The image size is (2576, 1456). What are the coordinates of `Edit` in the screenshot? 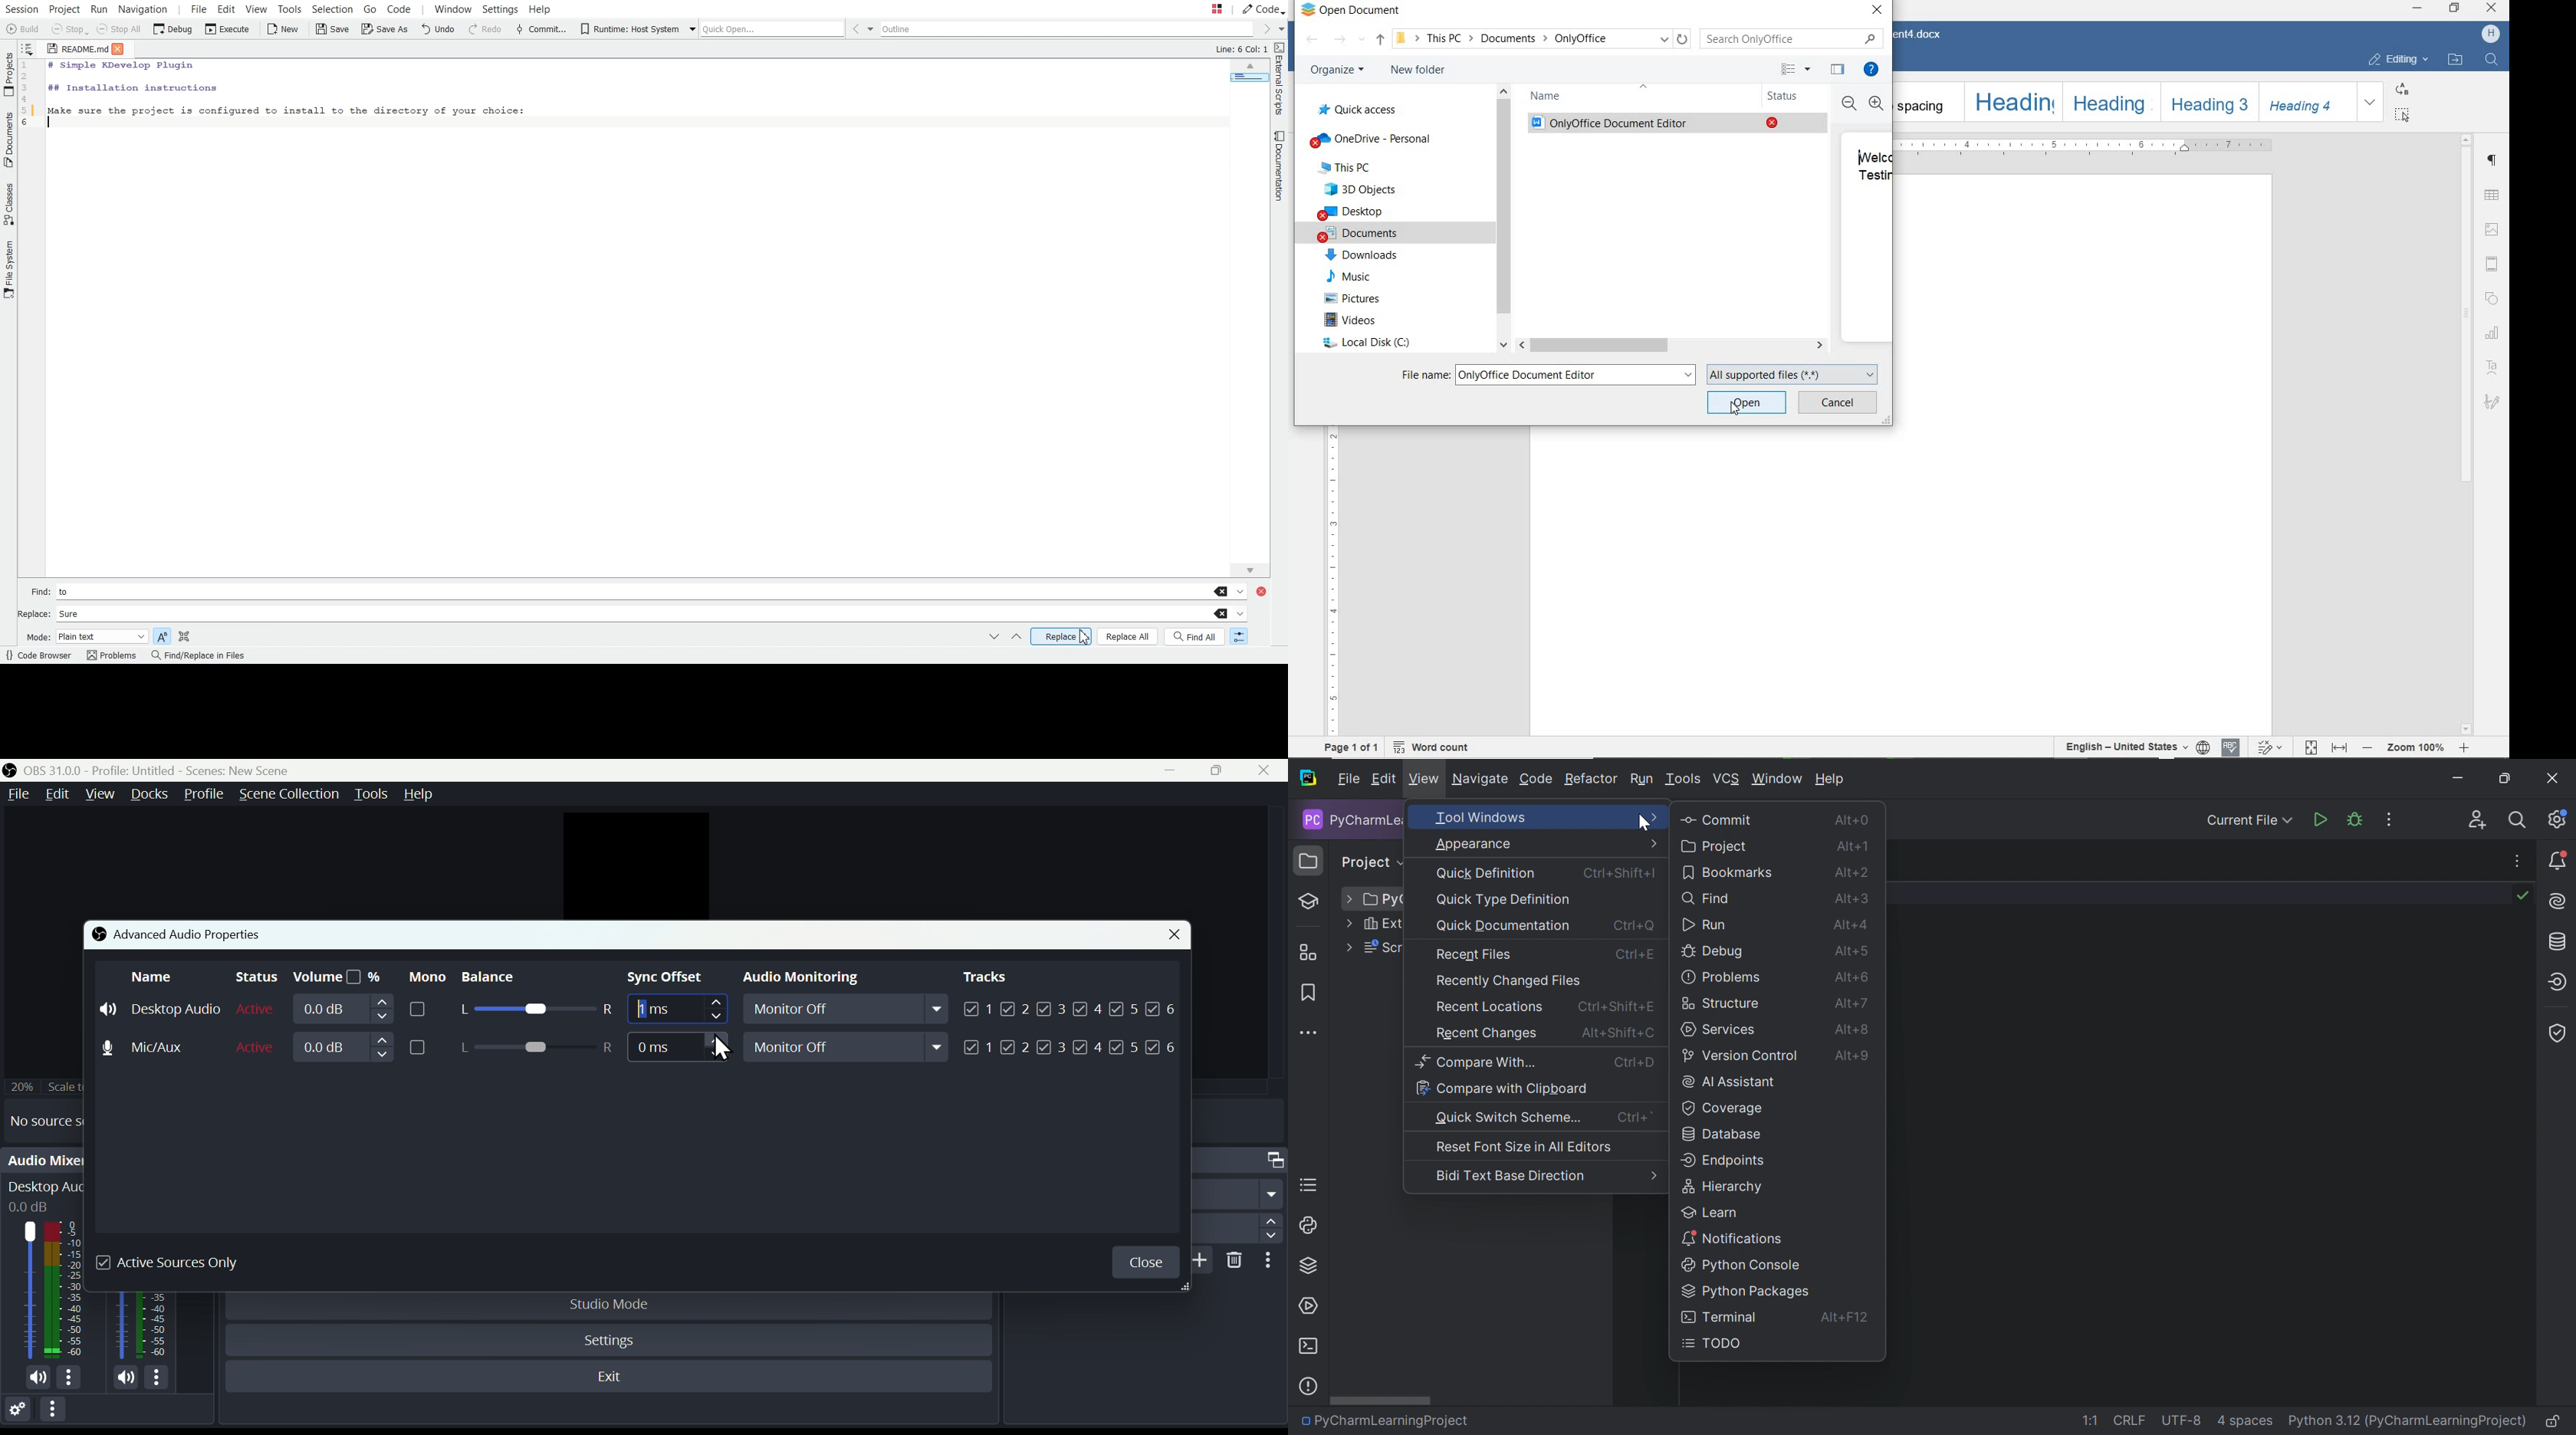 It's located at (56, 794).